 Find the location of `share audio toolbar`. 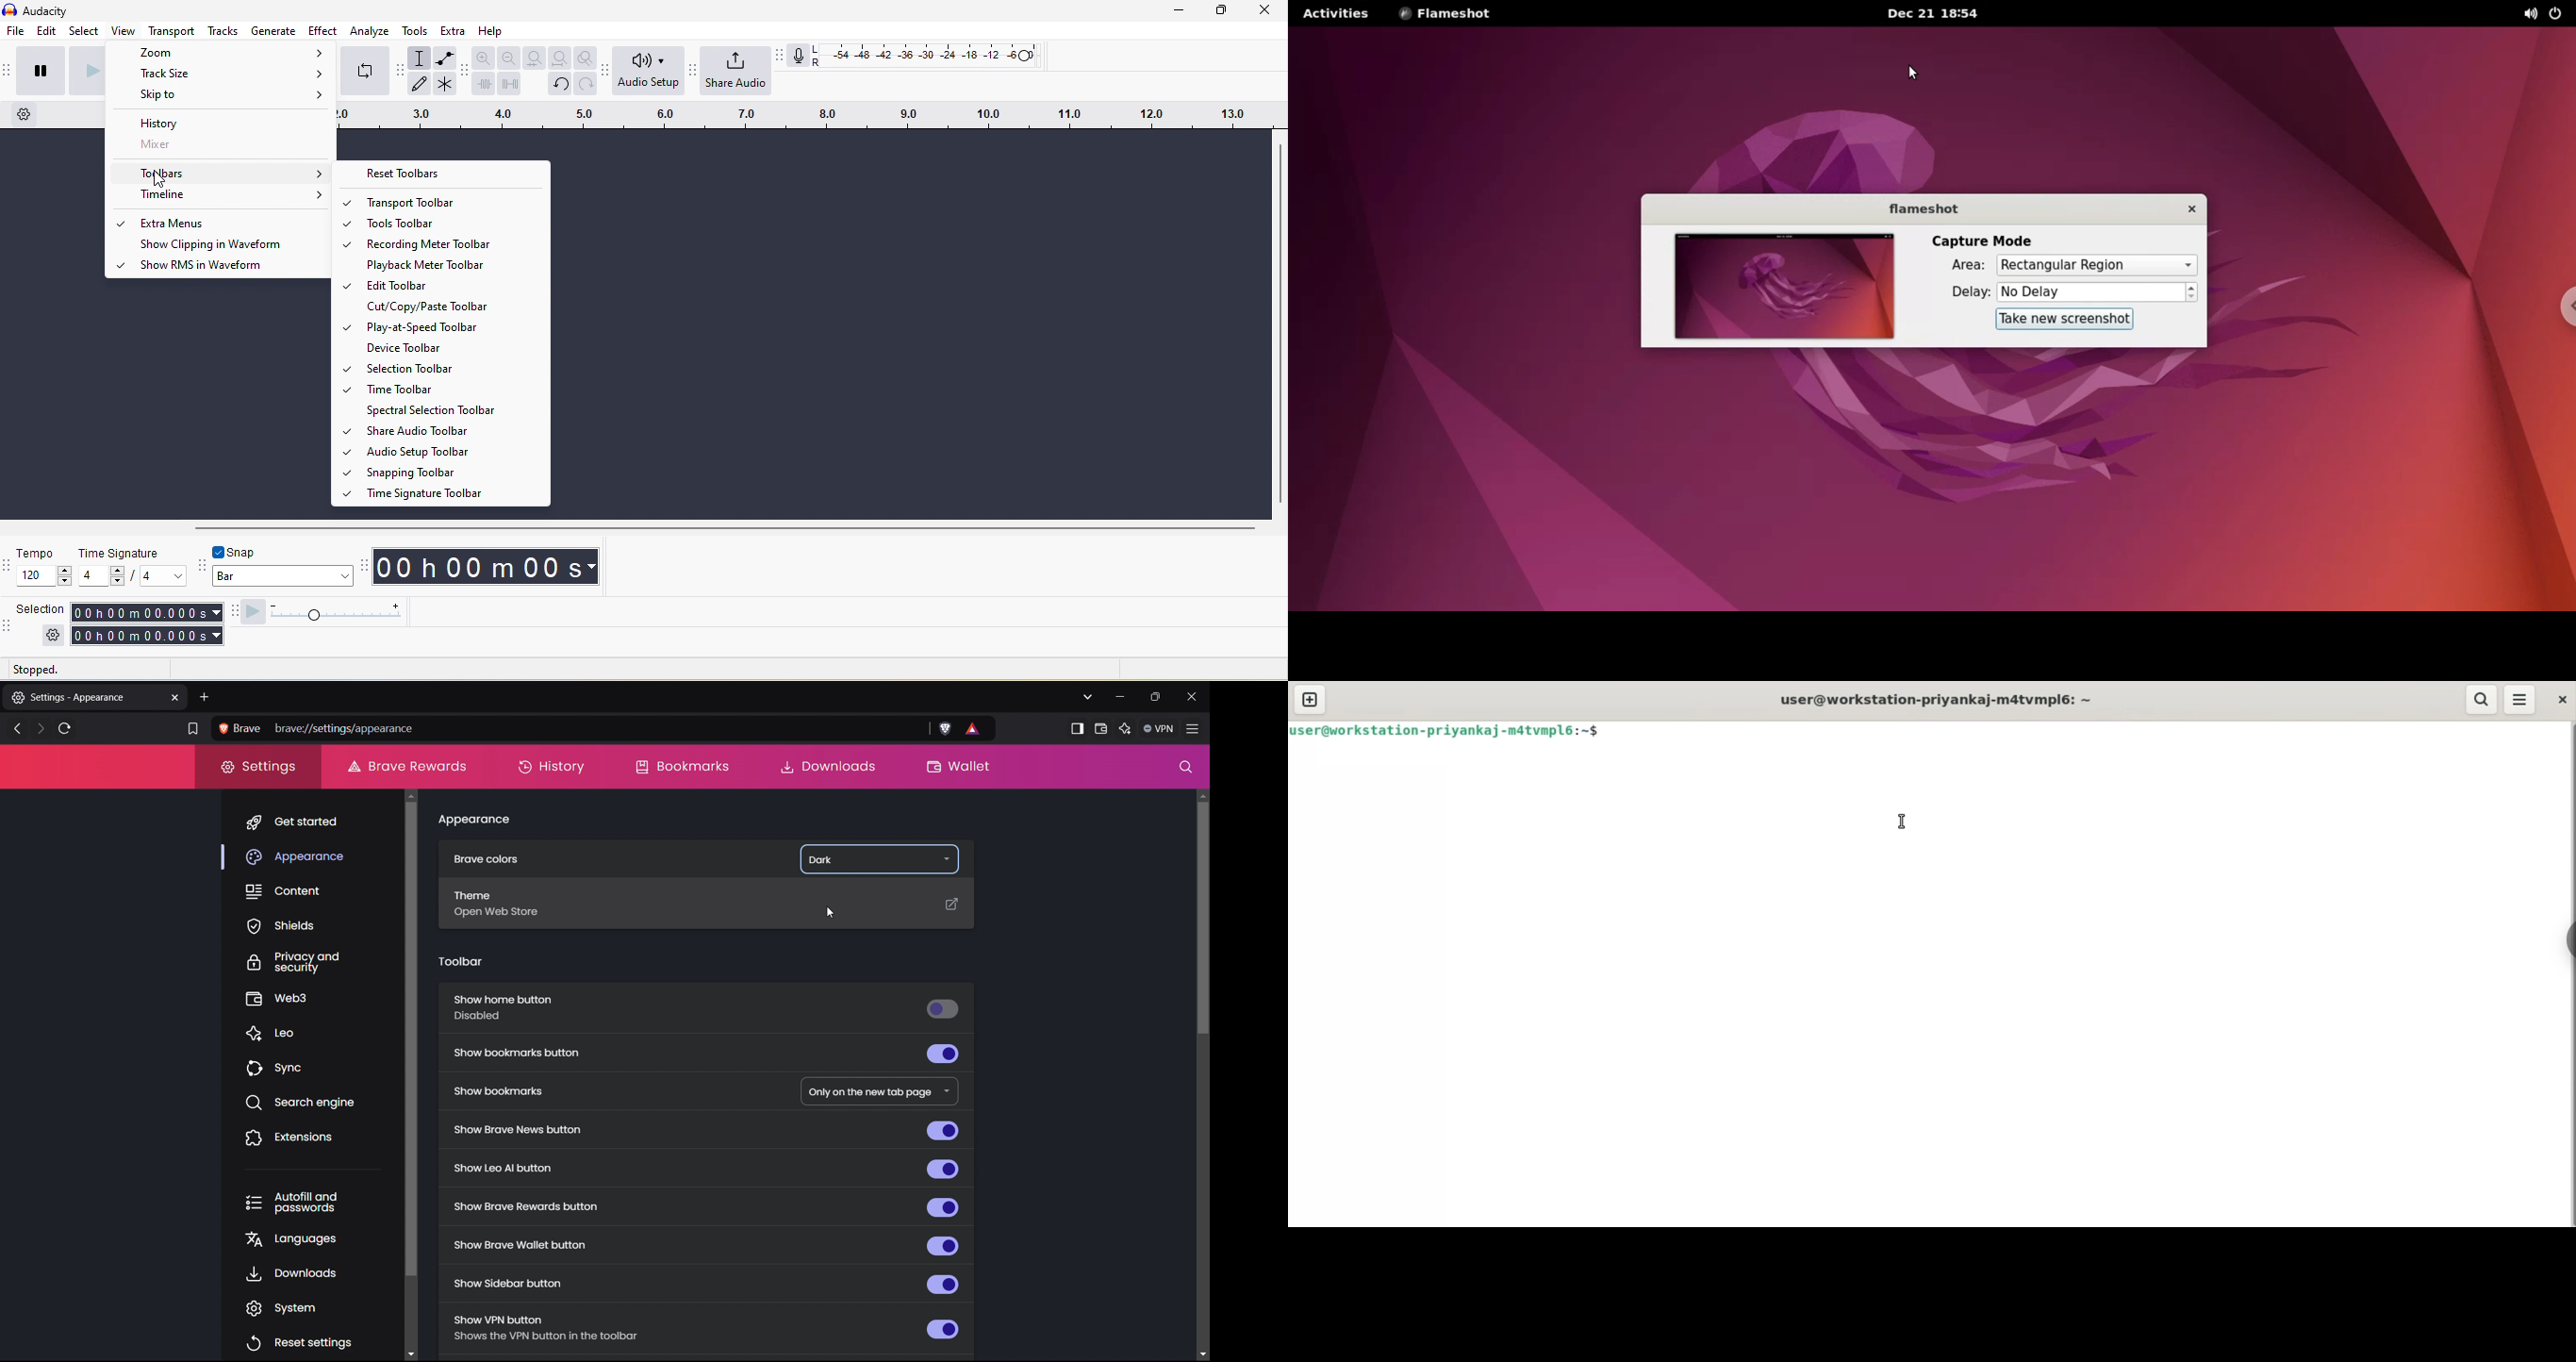

share audio toolbar is located at coordinates (691, 69).